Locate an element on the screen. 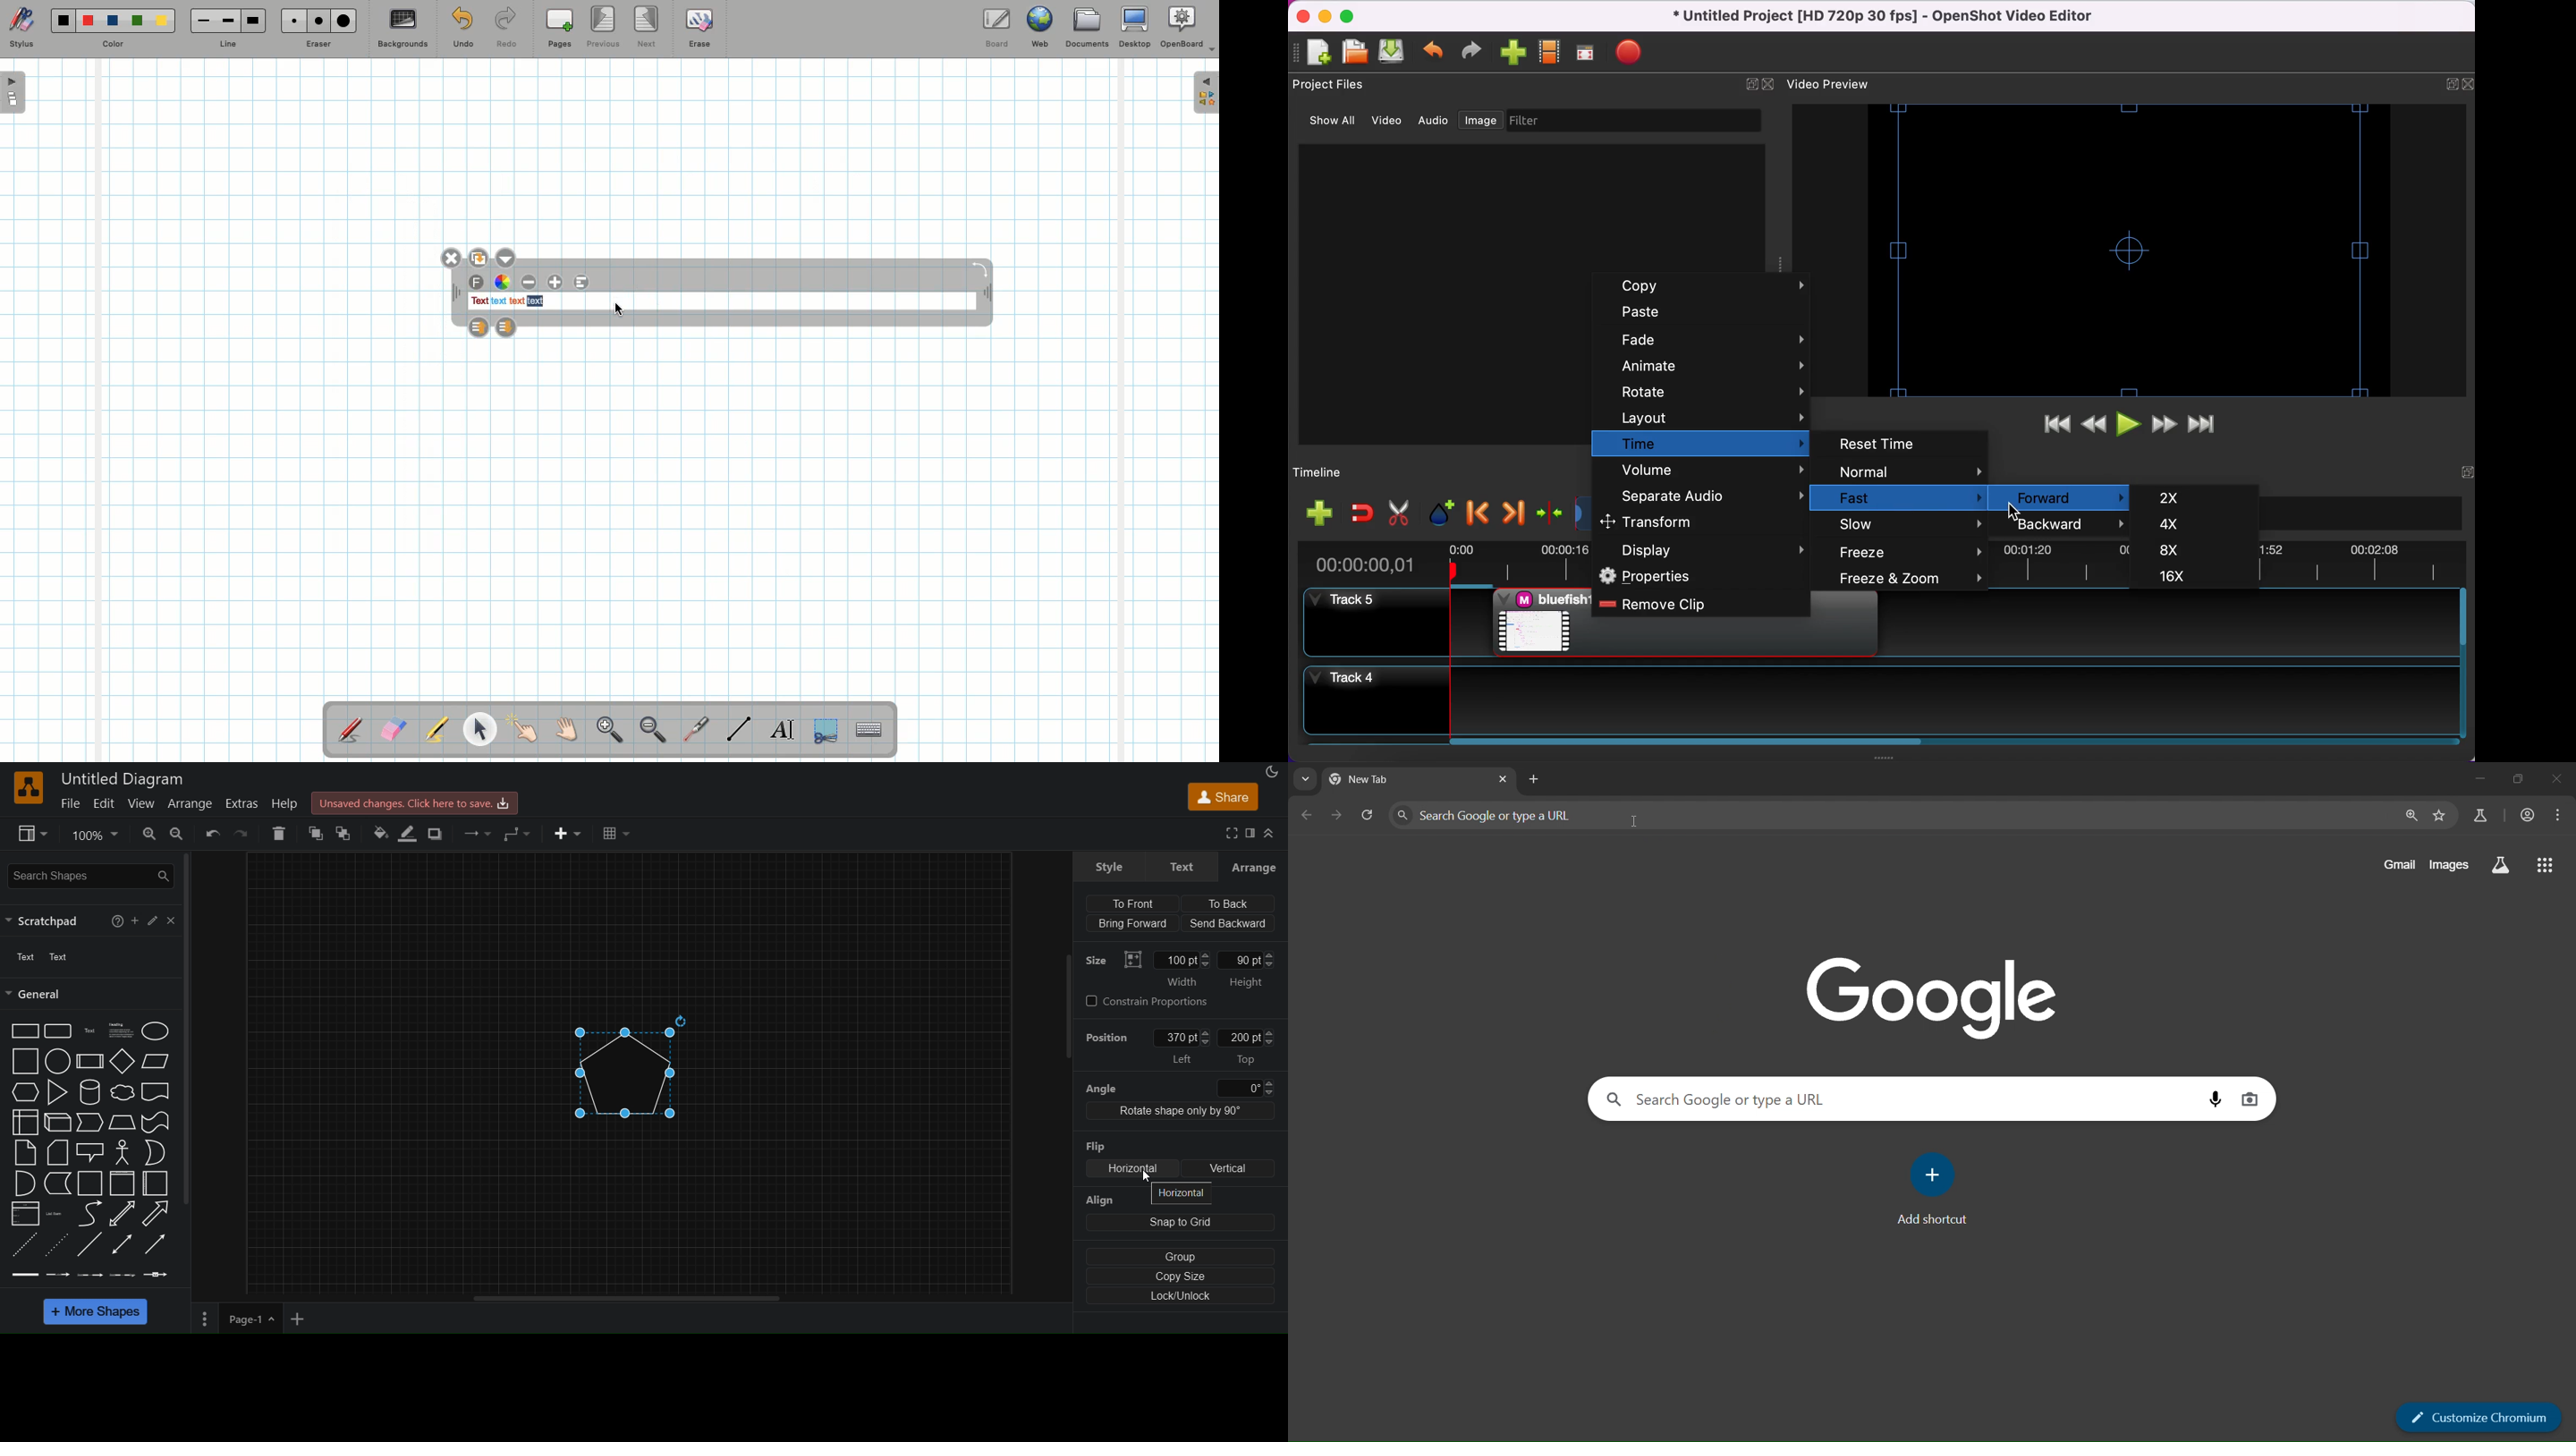  Arrow is located at coordinates (155, 1214).